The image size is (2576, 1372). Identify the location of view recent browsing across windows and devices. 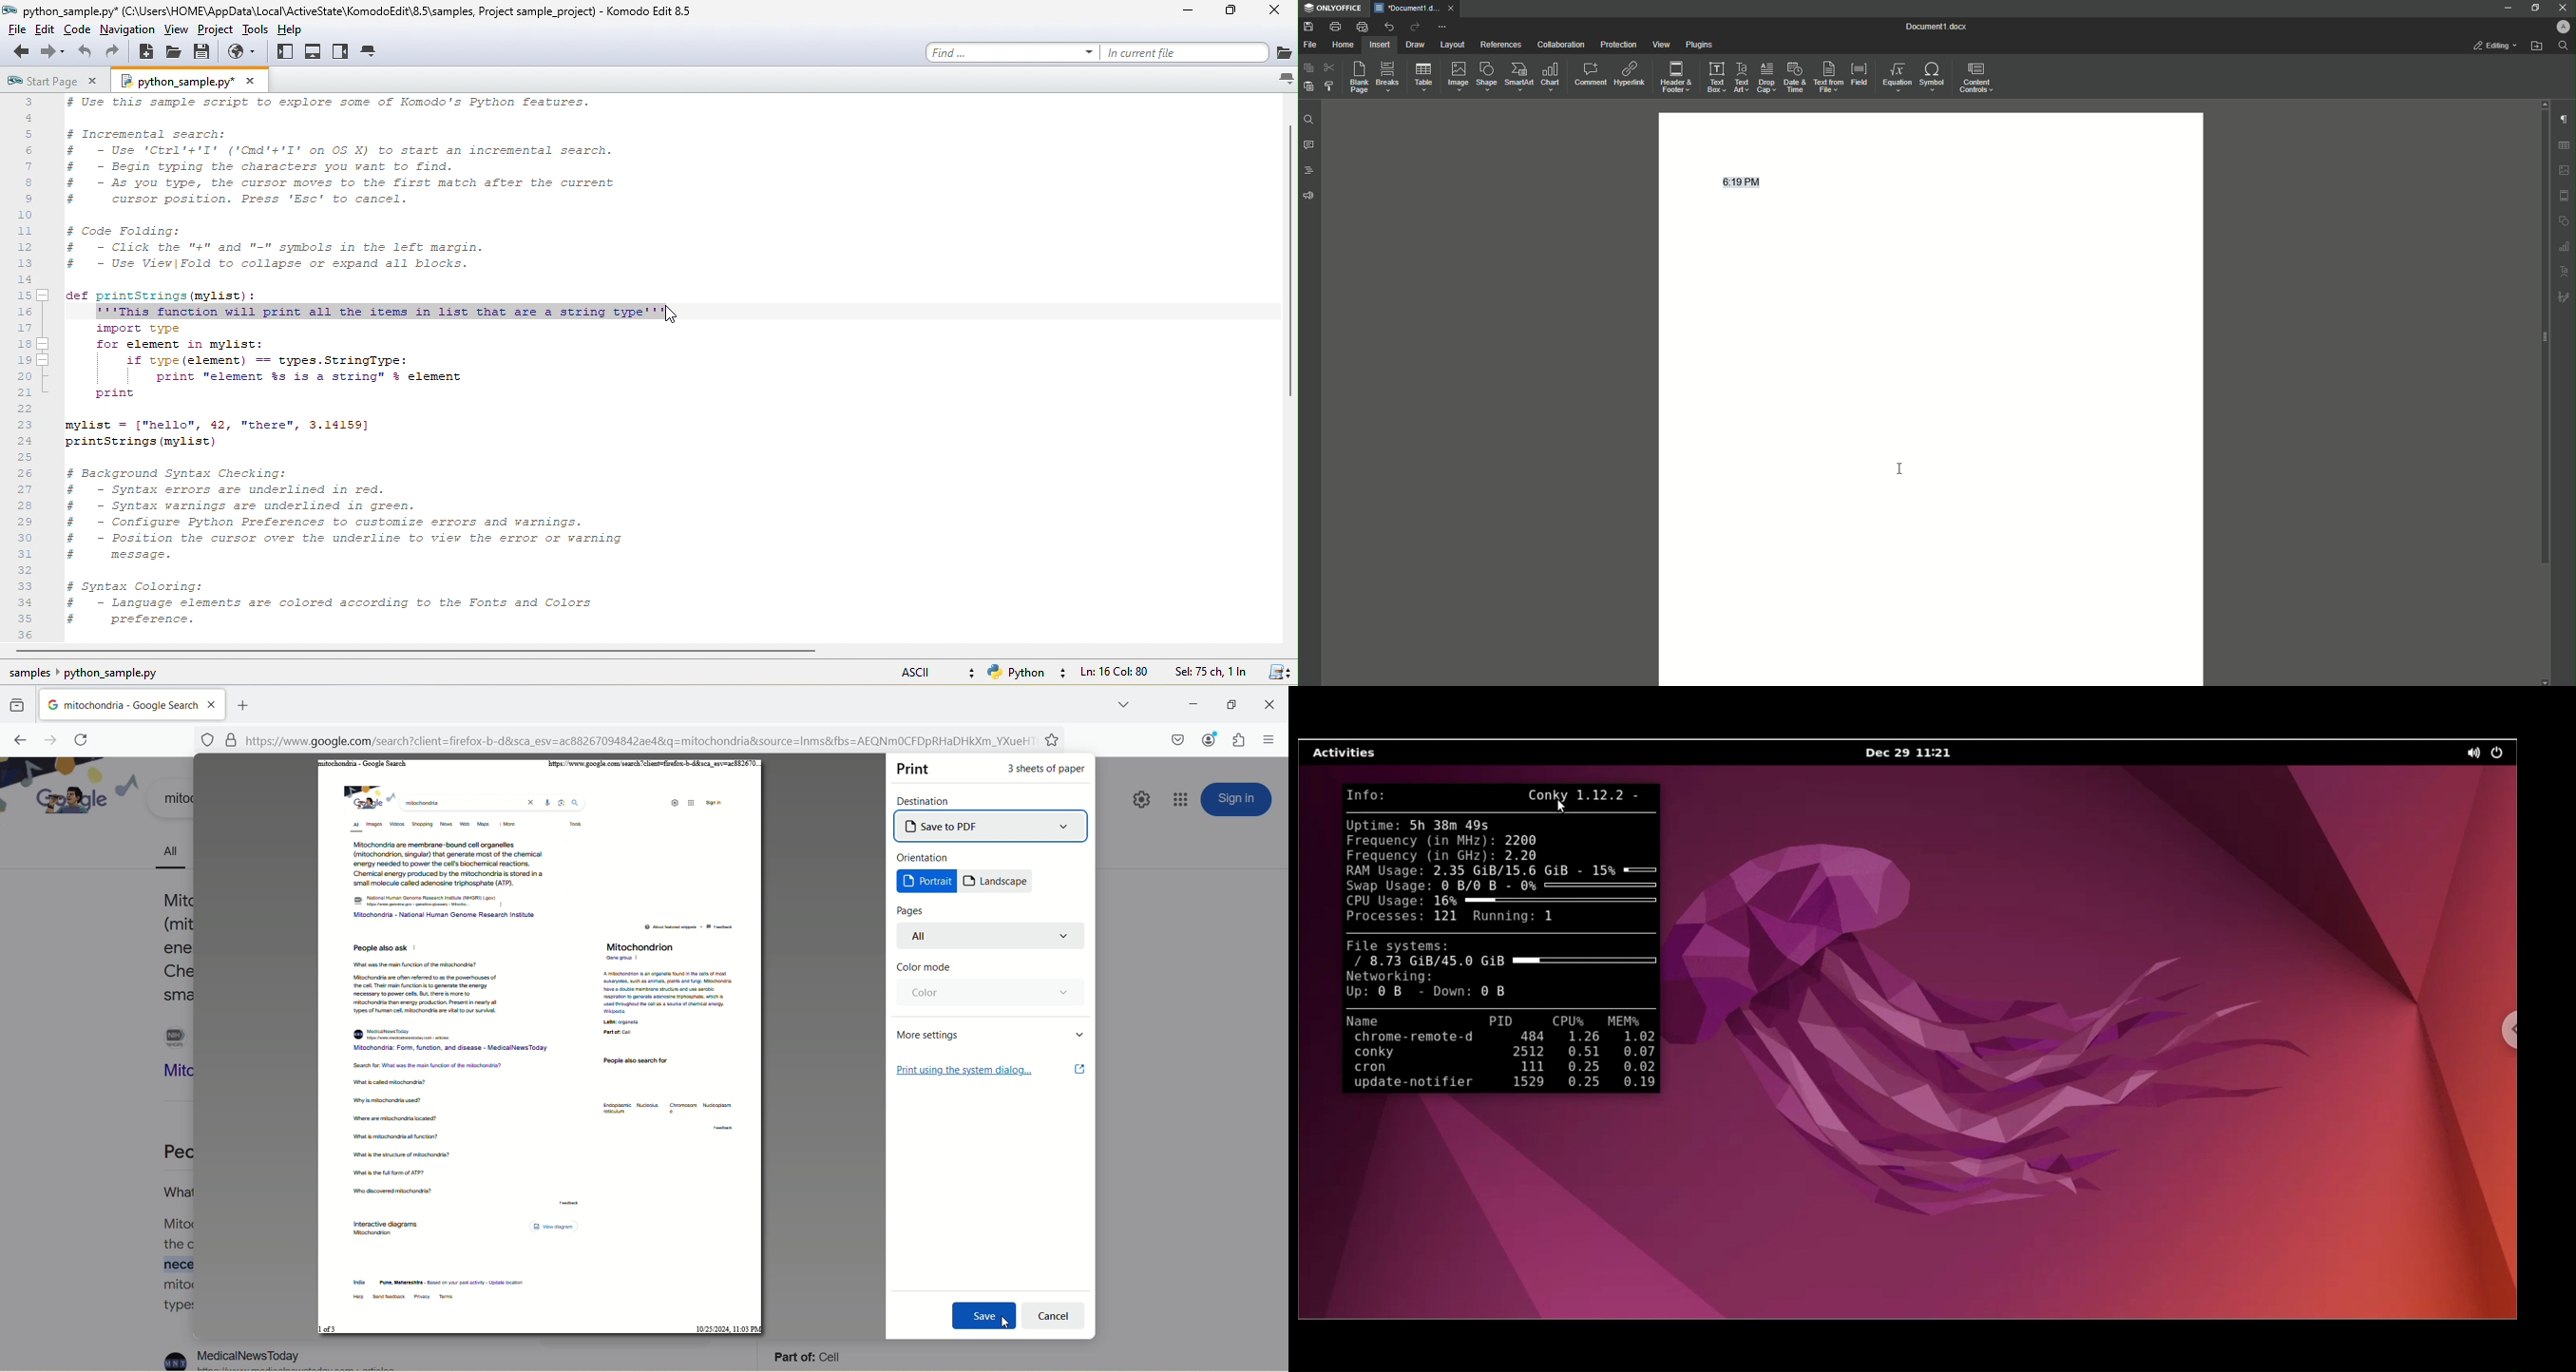
(17, 705).